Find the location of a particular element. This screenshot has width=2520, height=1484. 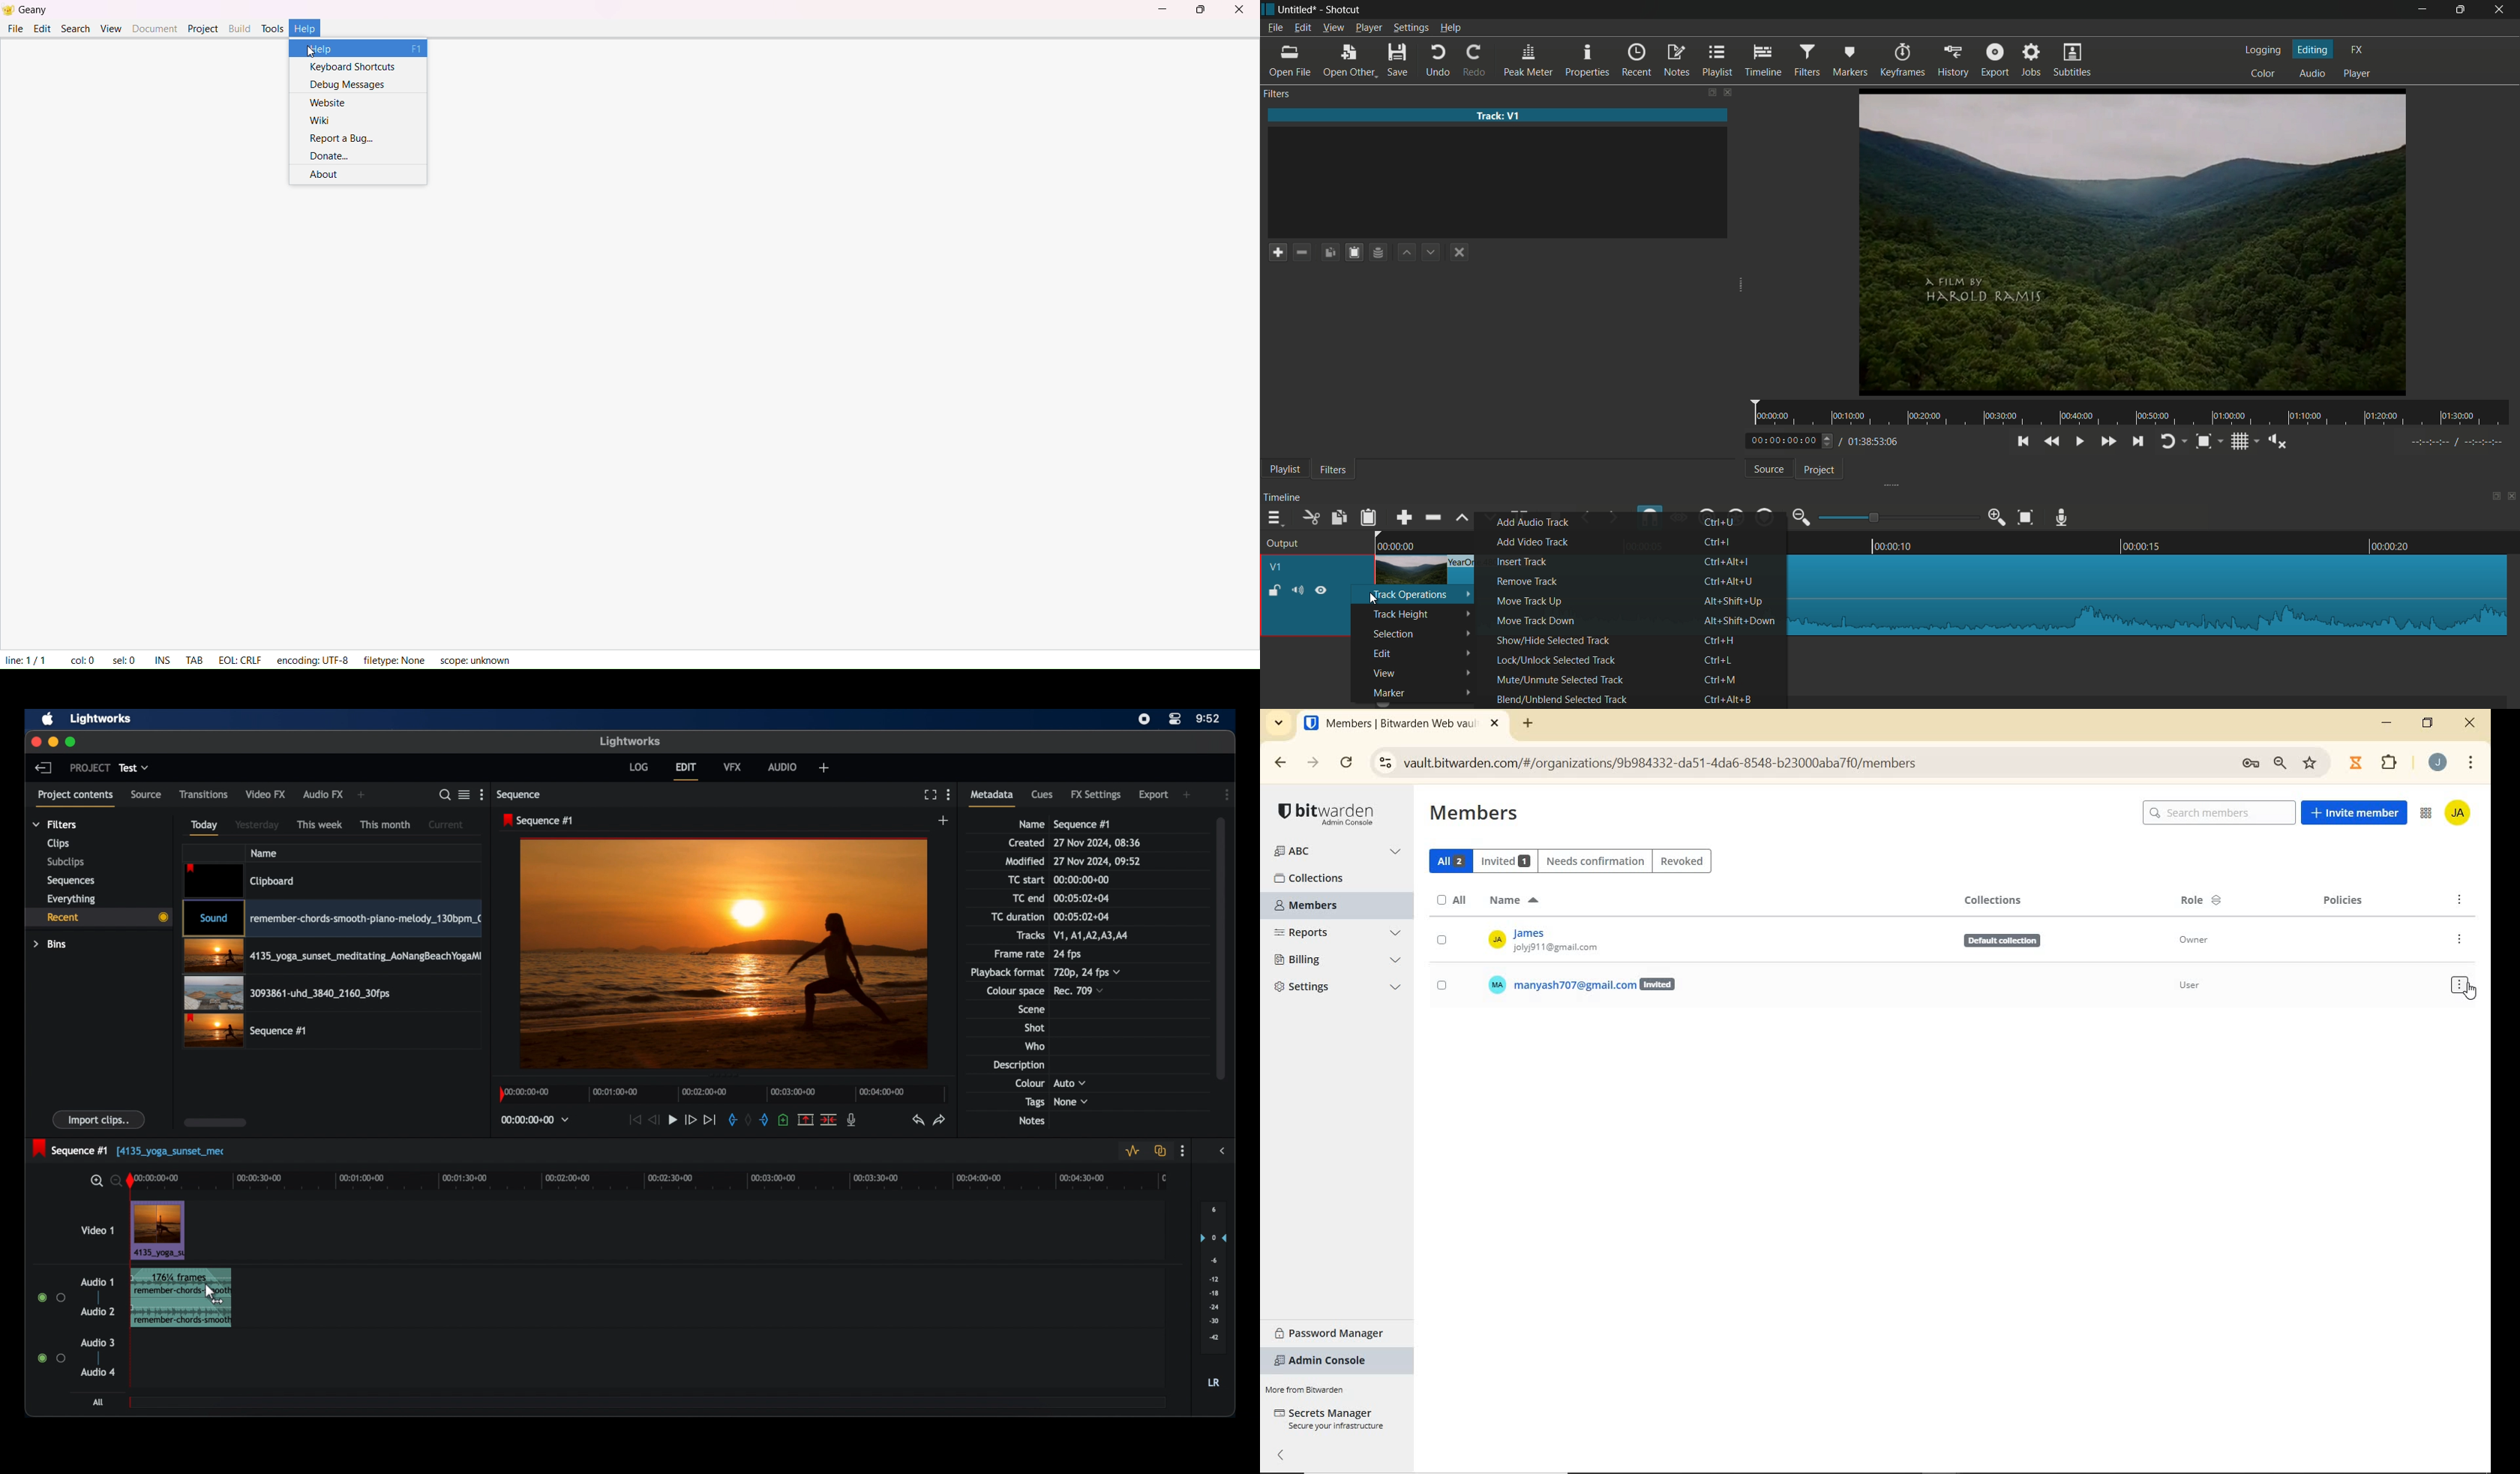

skip to the previous point is located at coordinates (2025, 440).